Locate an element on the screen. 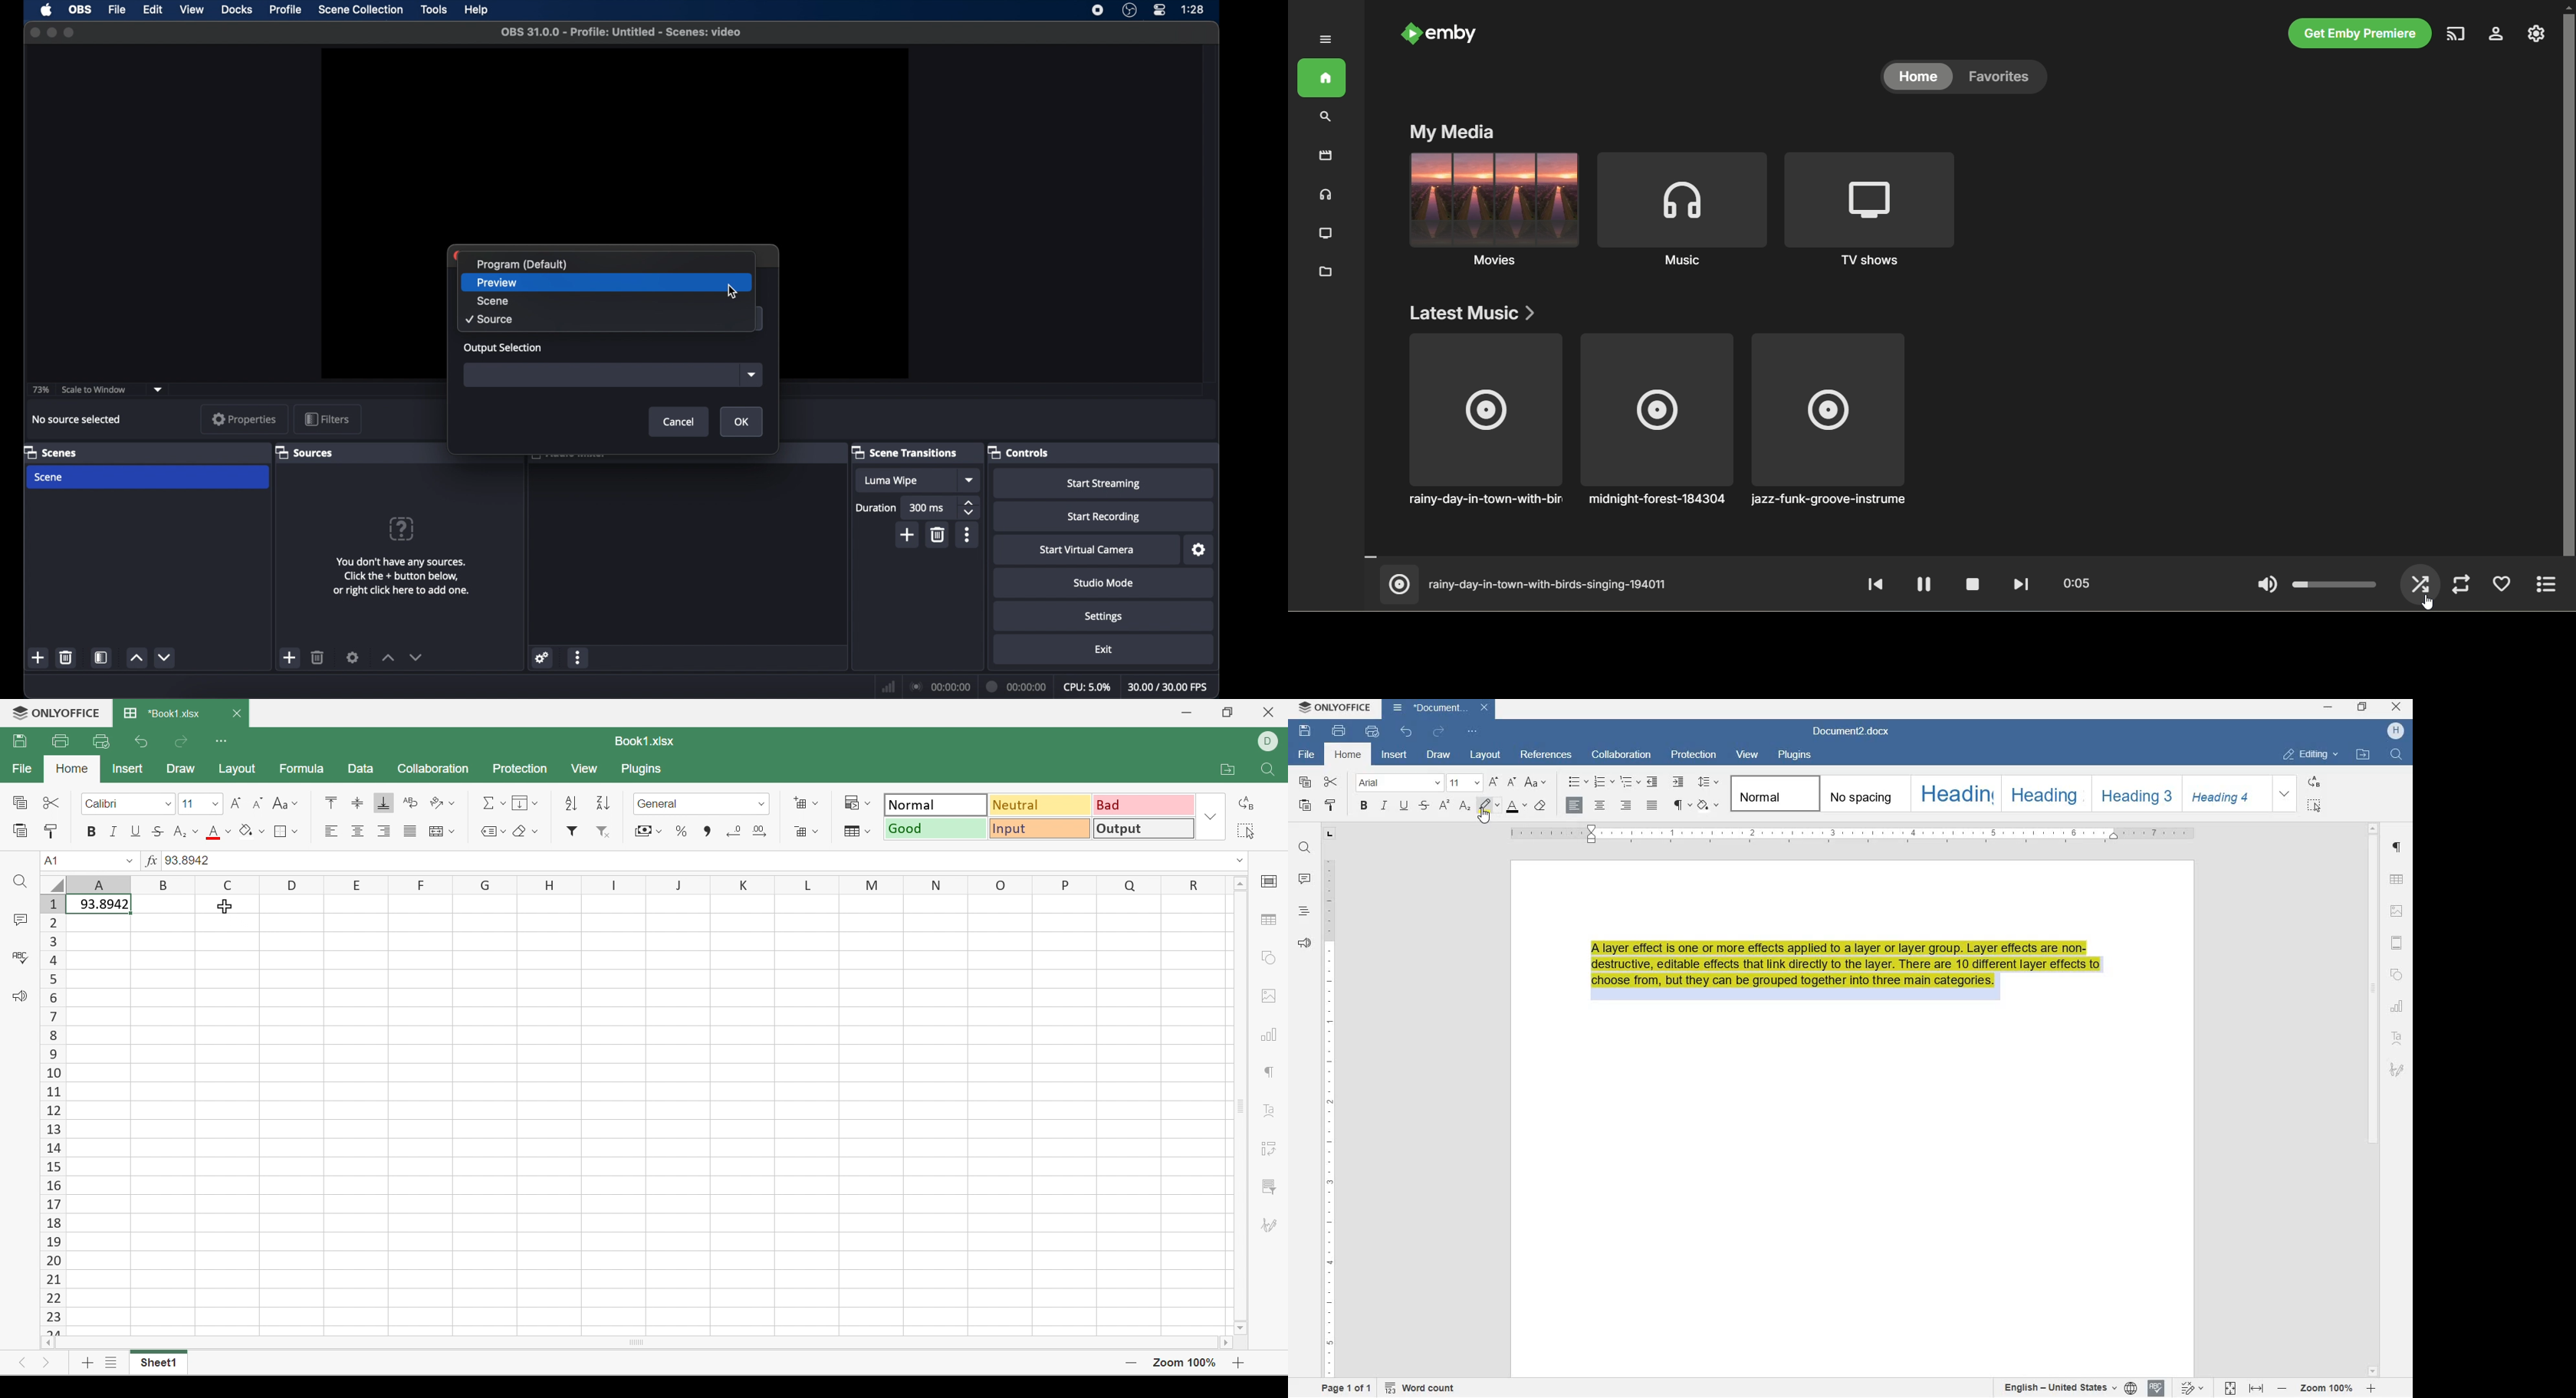 This screenshot has width=2576, height=1400. HIGHLIGHT COLOR is located at coordinates (1490, 805).